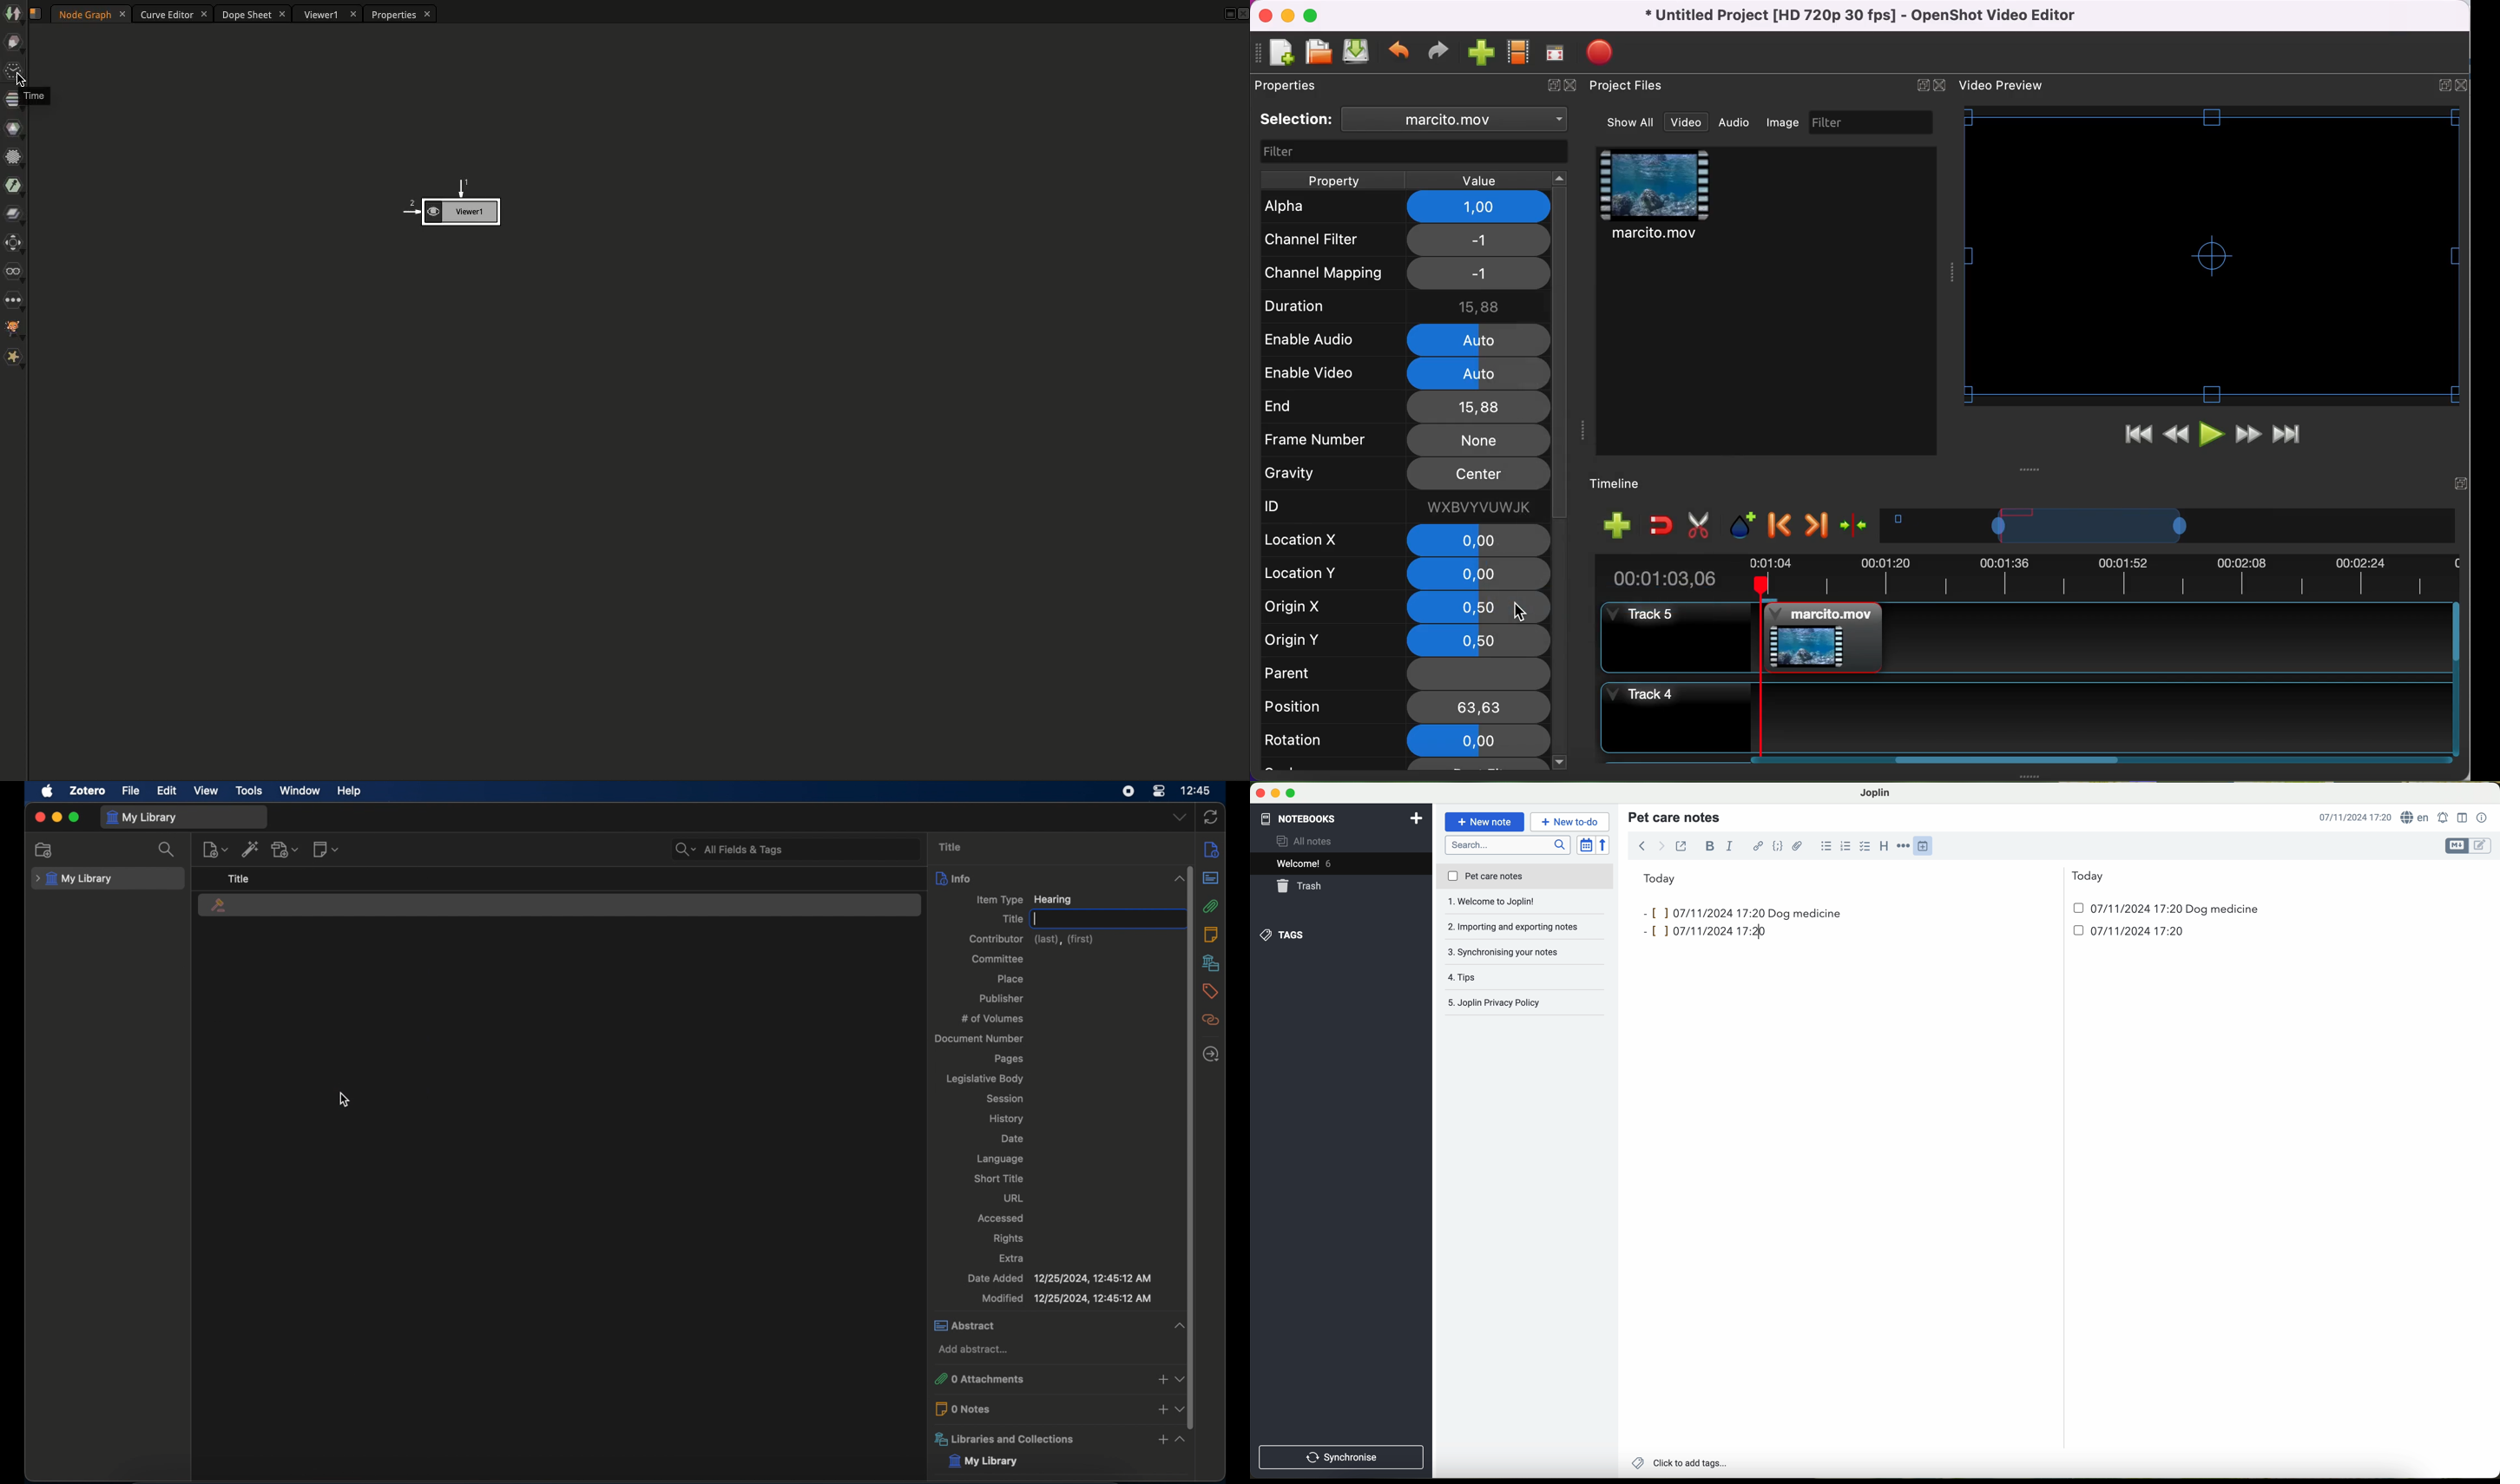 This screenshot has height=1484, width=2520. I want to click on date added, so click(1059, 1278).